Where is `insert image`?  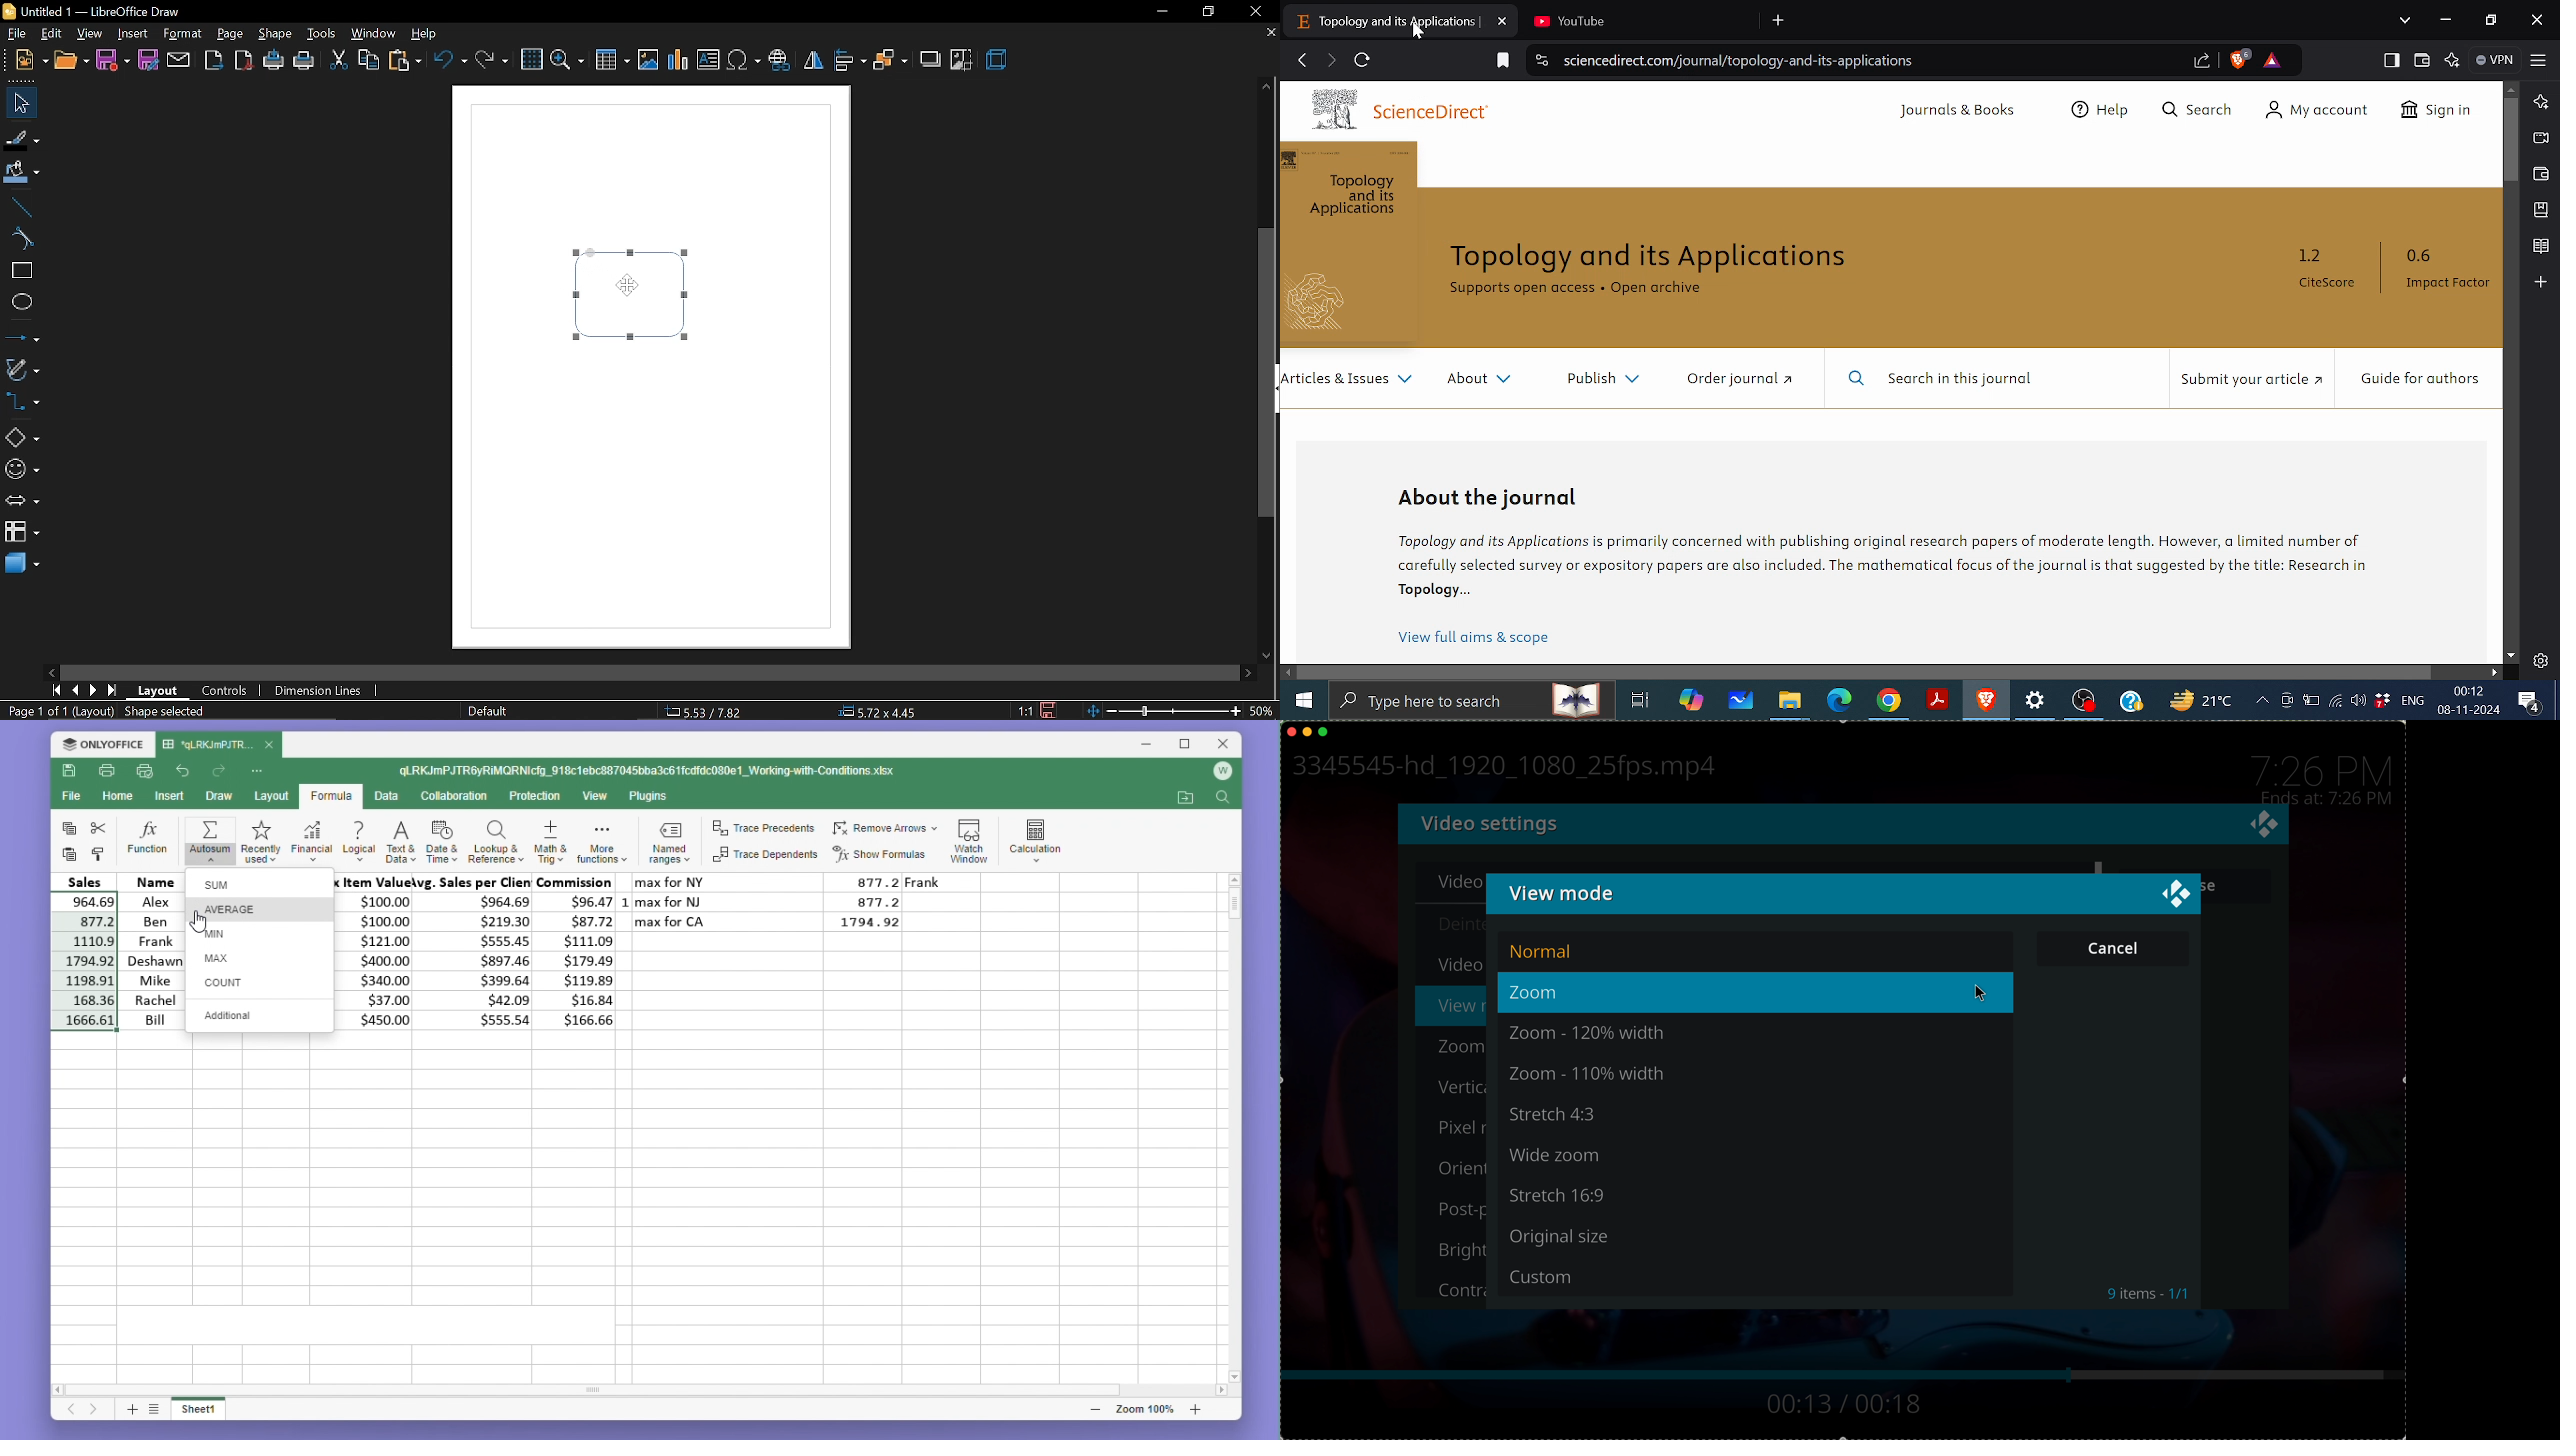
insert image is located at coordinates (649, 61).